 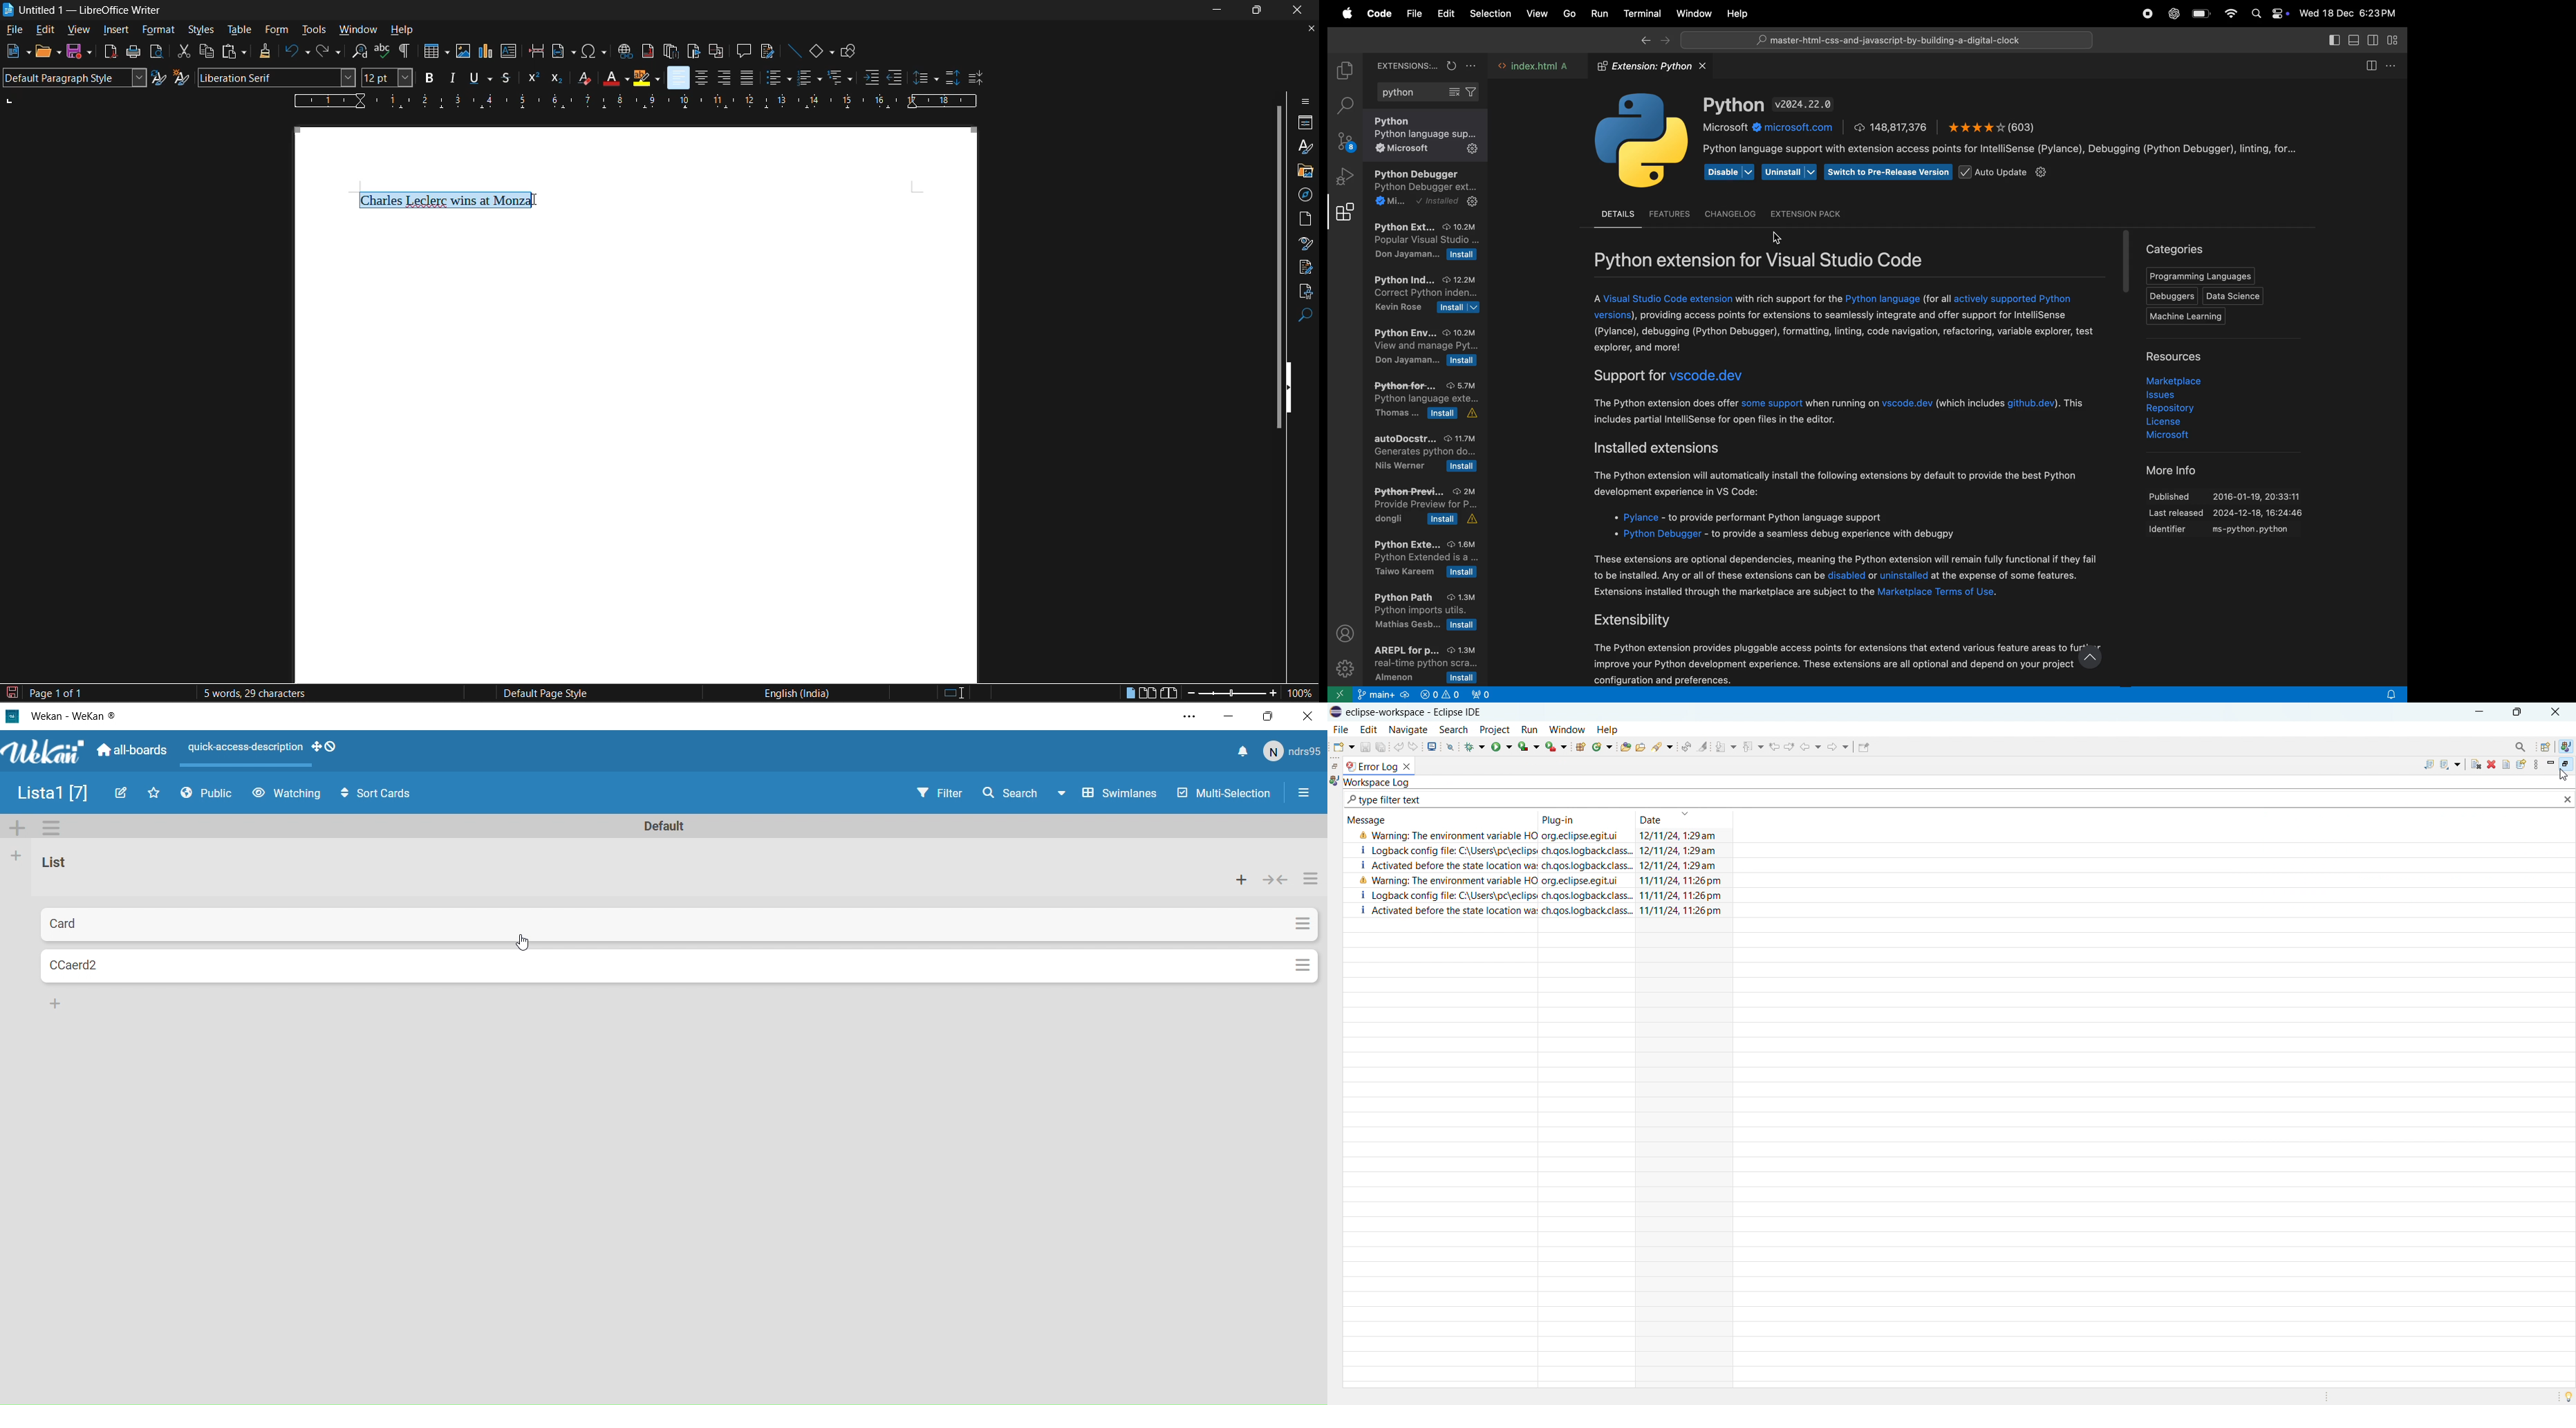 I want to click on underline, so click(x=478, y=79).